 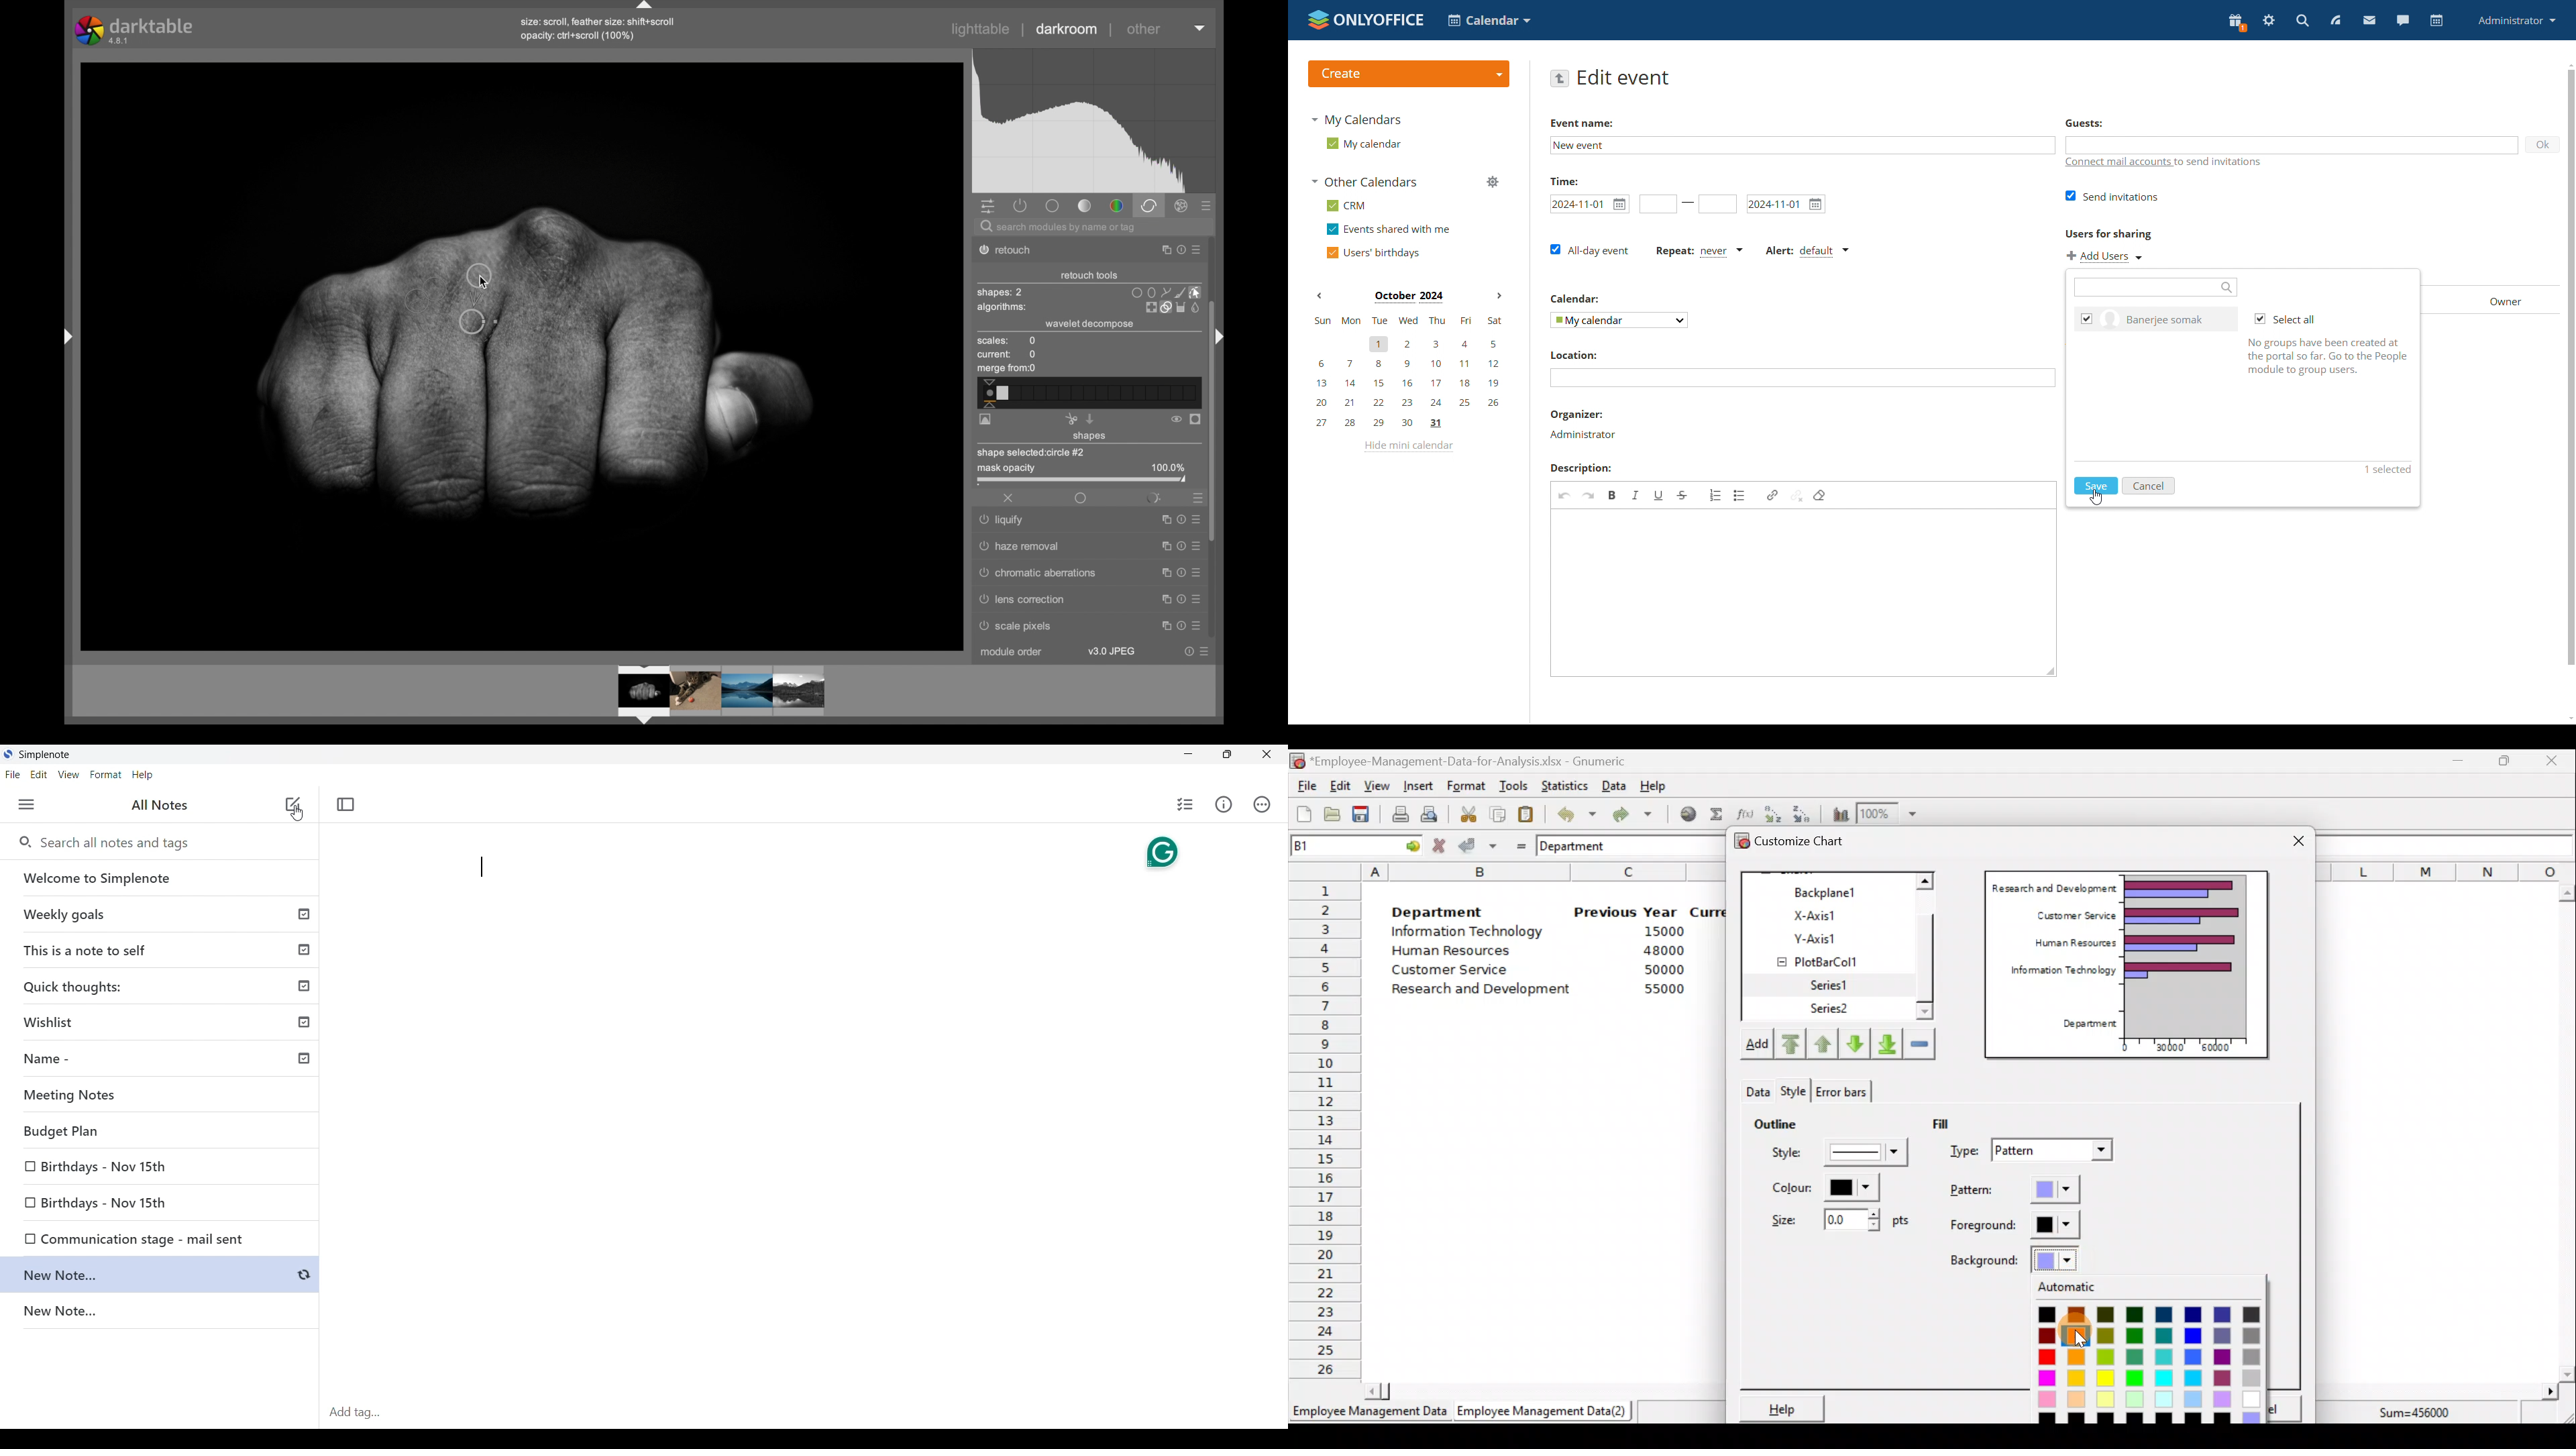 I want to click on guests, so click(x=2292, y=145).